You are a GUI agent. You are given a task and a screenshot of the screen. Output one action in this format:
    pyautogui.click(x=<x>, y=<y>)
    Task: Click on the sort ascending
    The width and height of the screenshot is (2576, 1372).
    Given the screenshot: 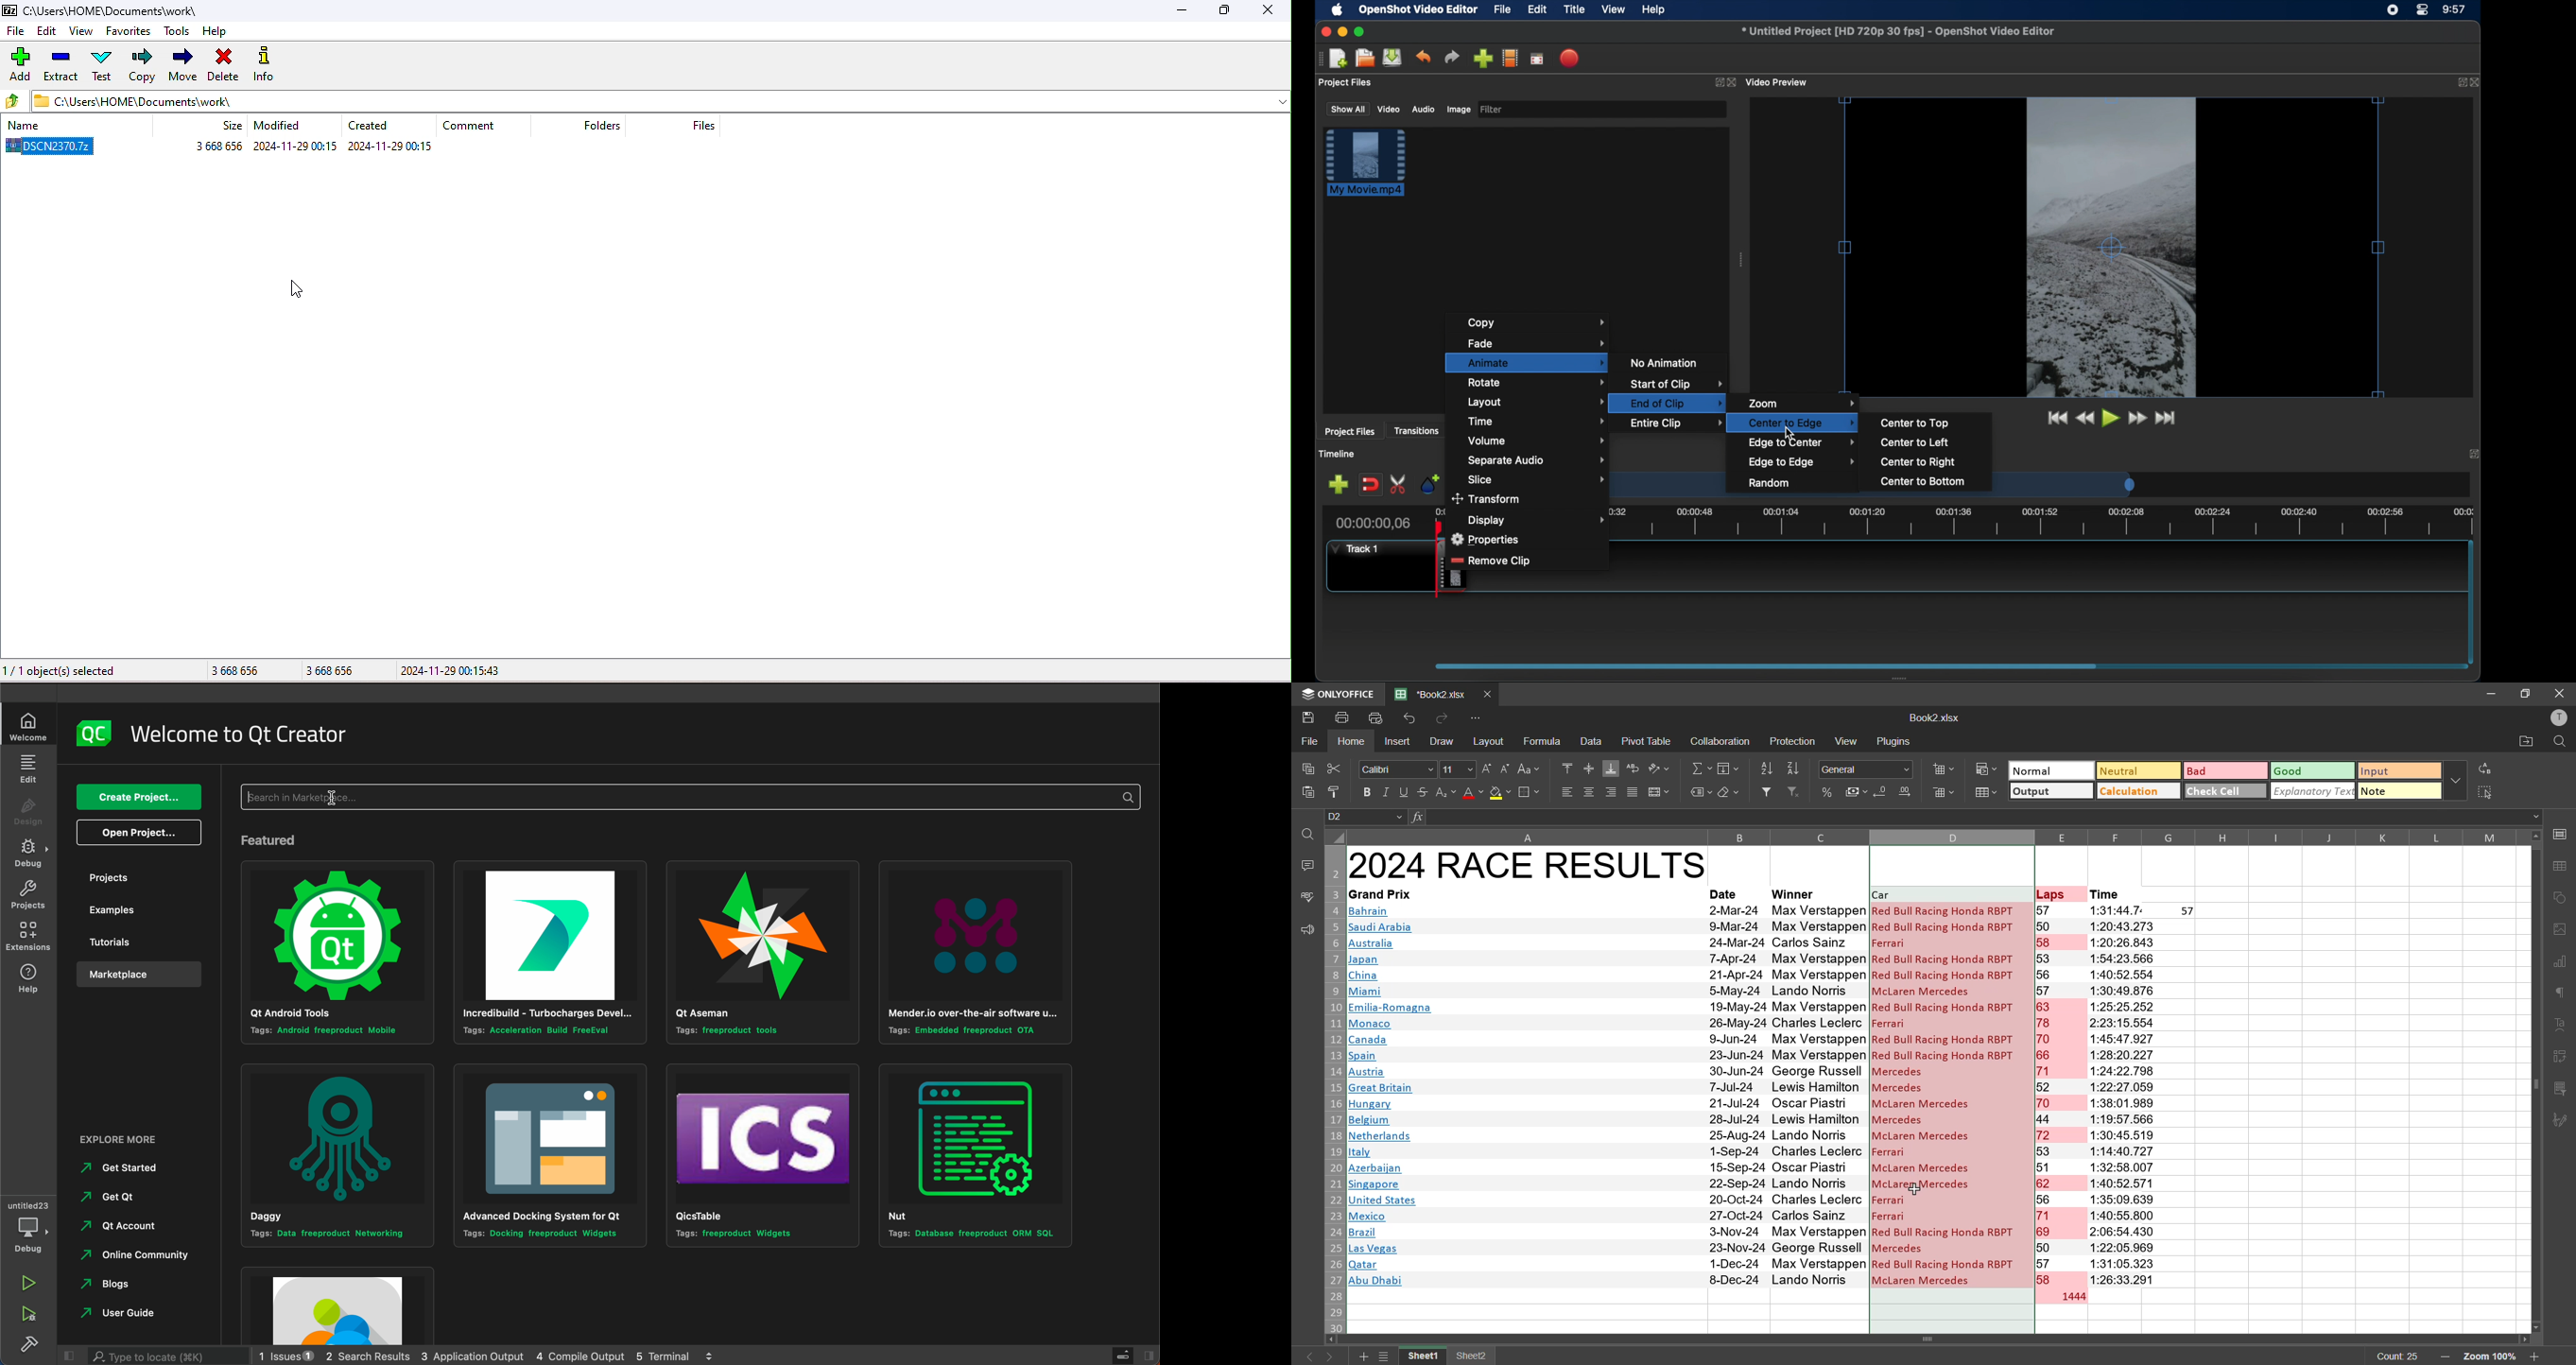 What is the action you would take?
    pyautogui.click(x=1766, y=769)
    